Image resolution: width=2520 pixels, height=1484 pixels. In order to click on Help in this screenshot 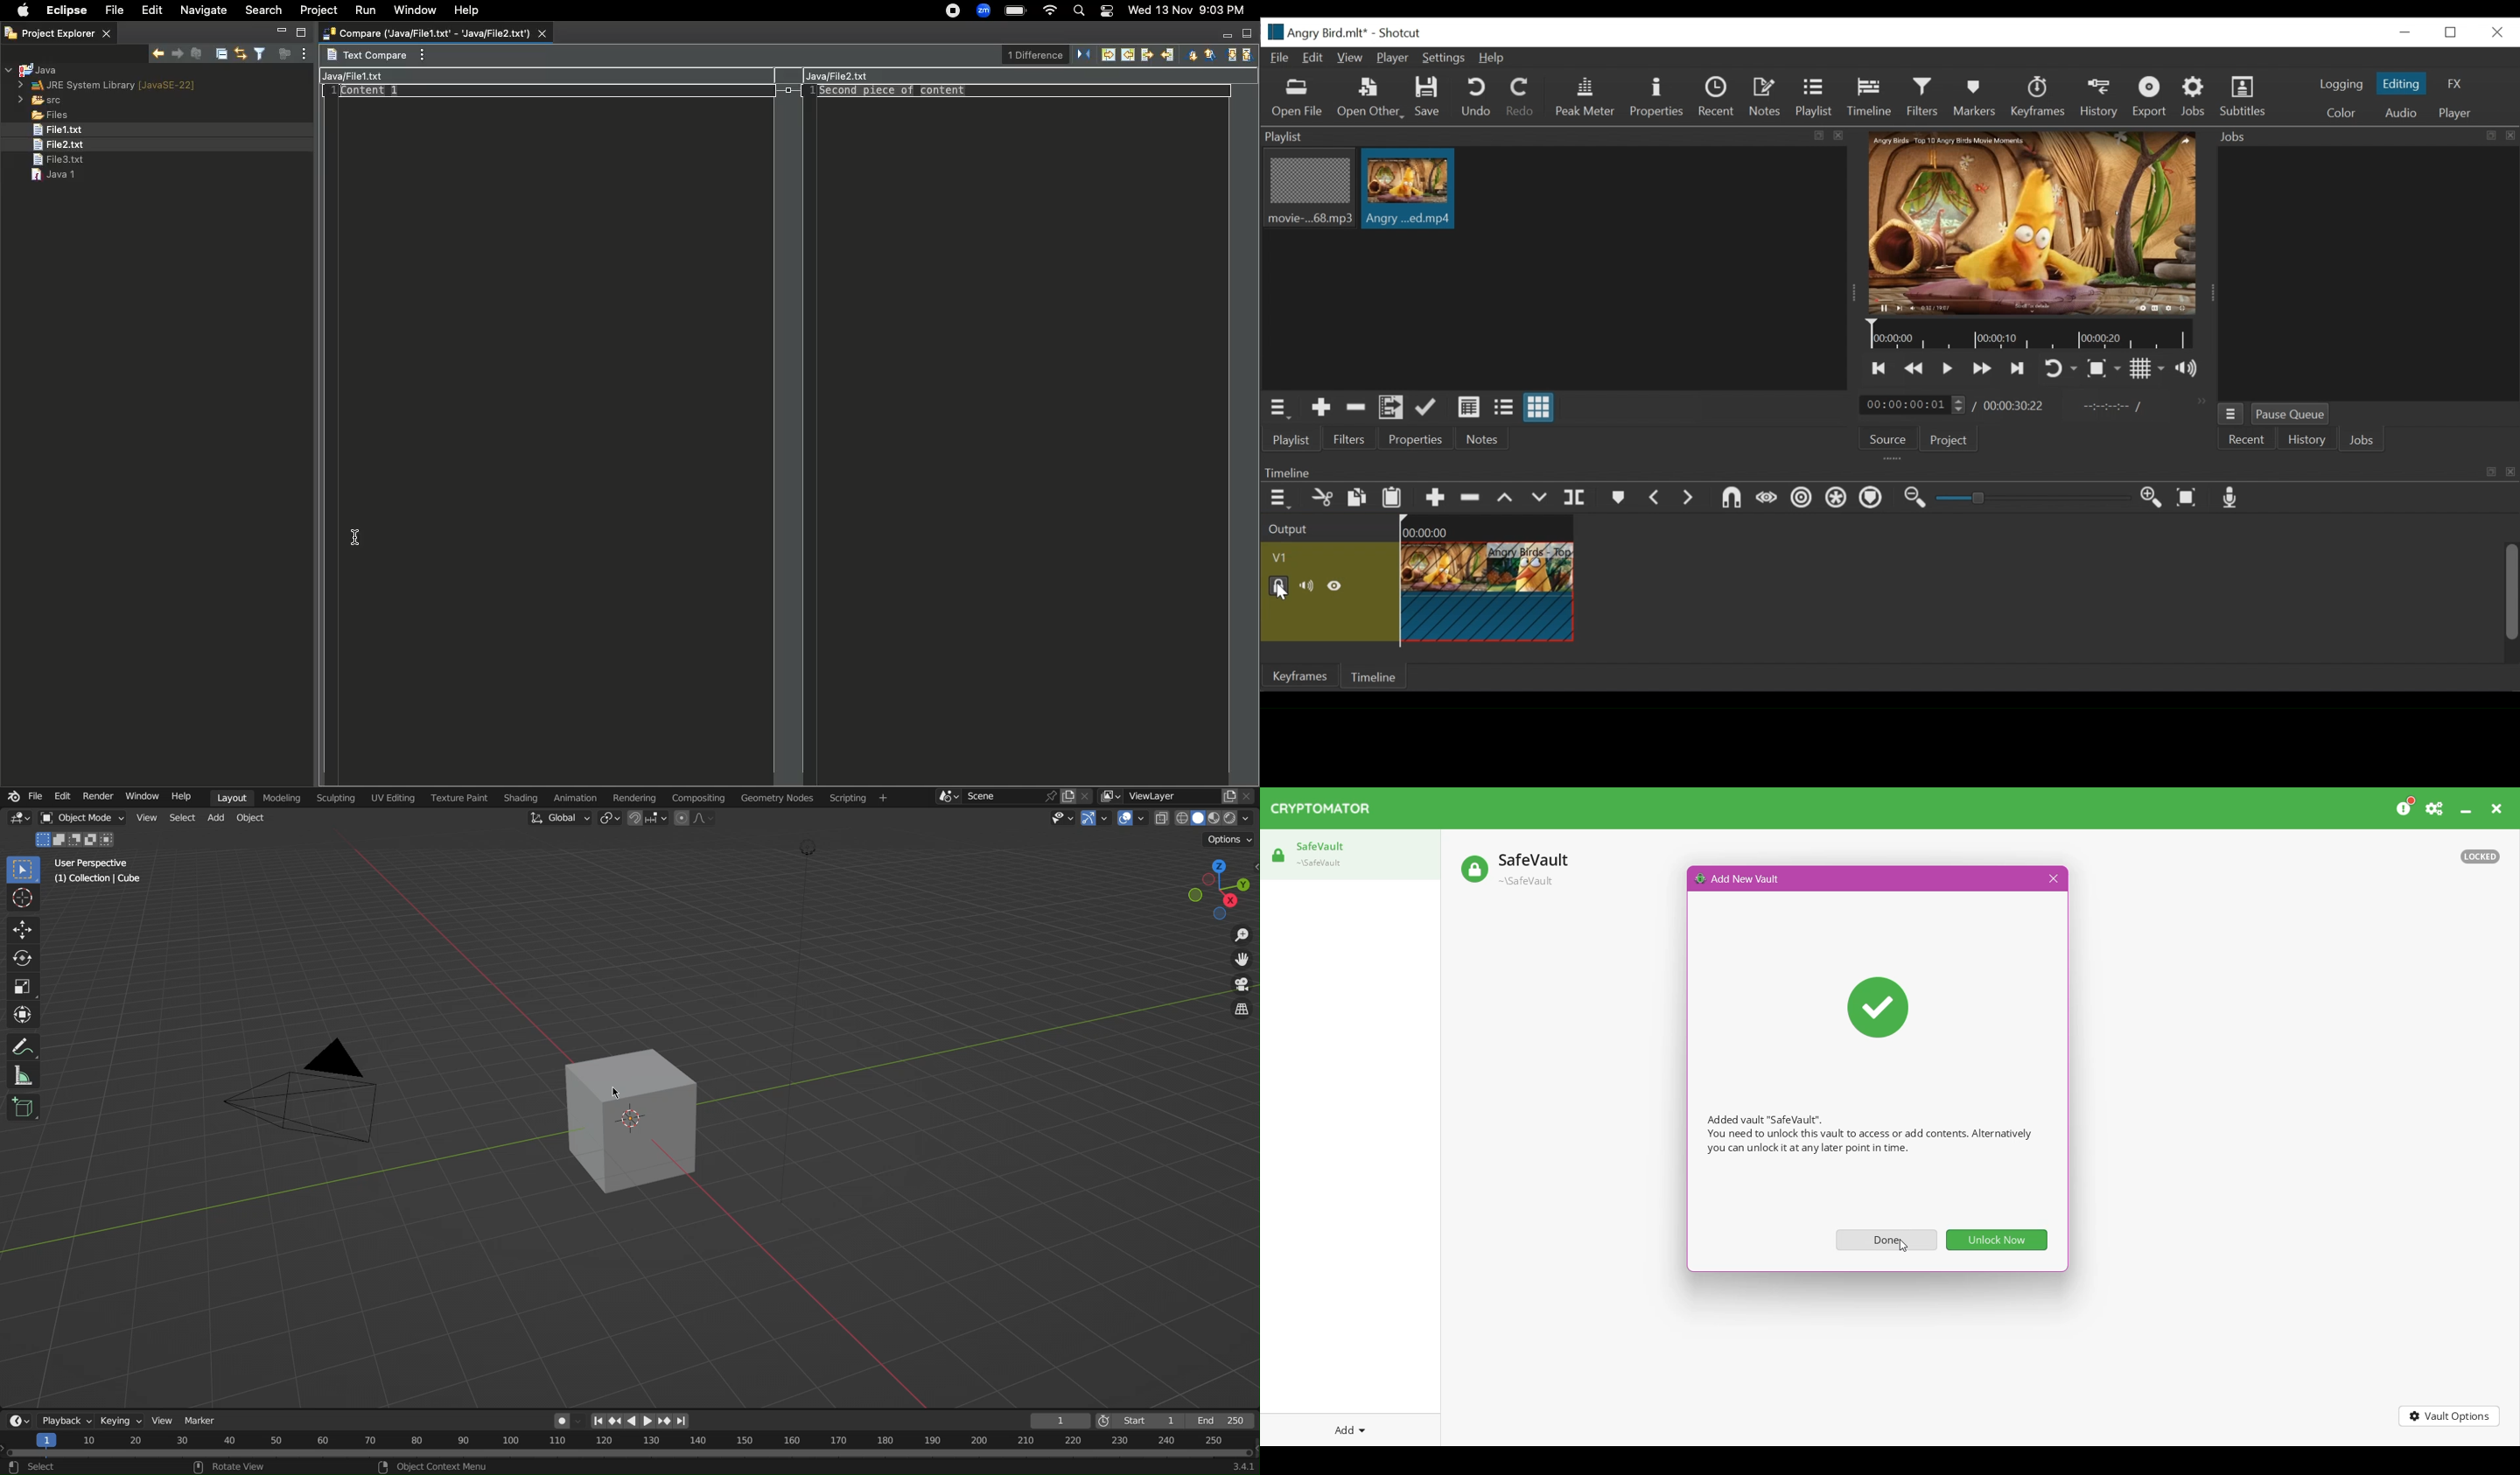, I will do `click(1493, 59)`.